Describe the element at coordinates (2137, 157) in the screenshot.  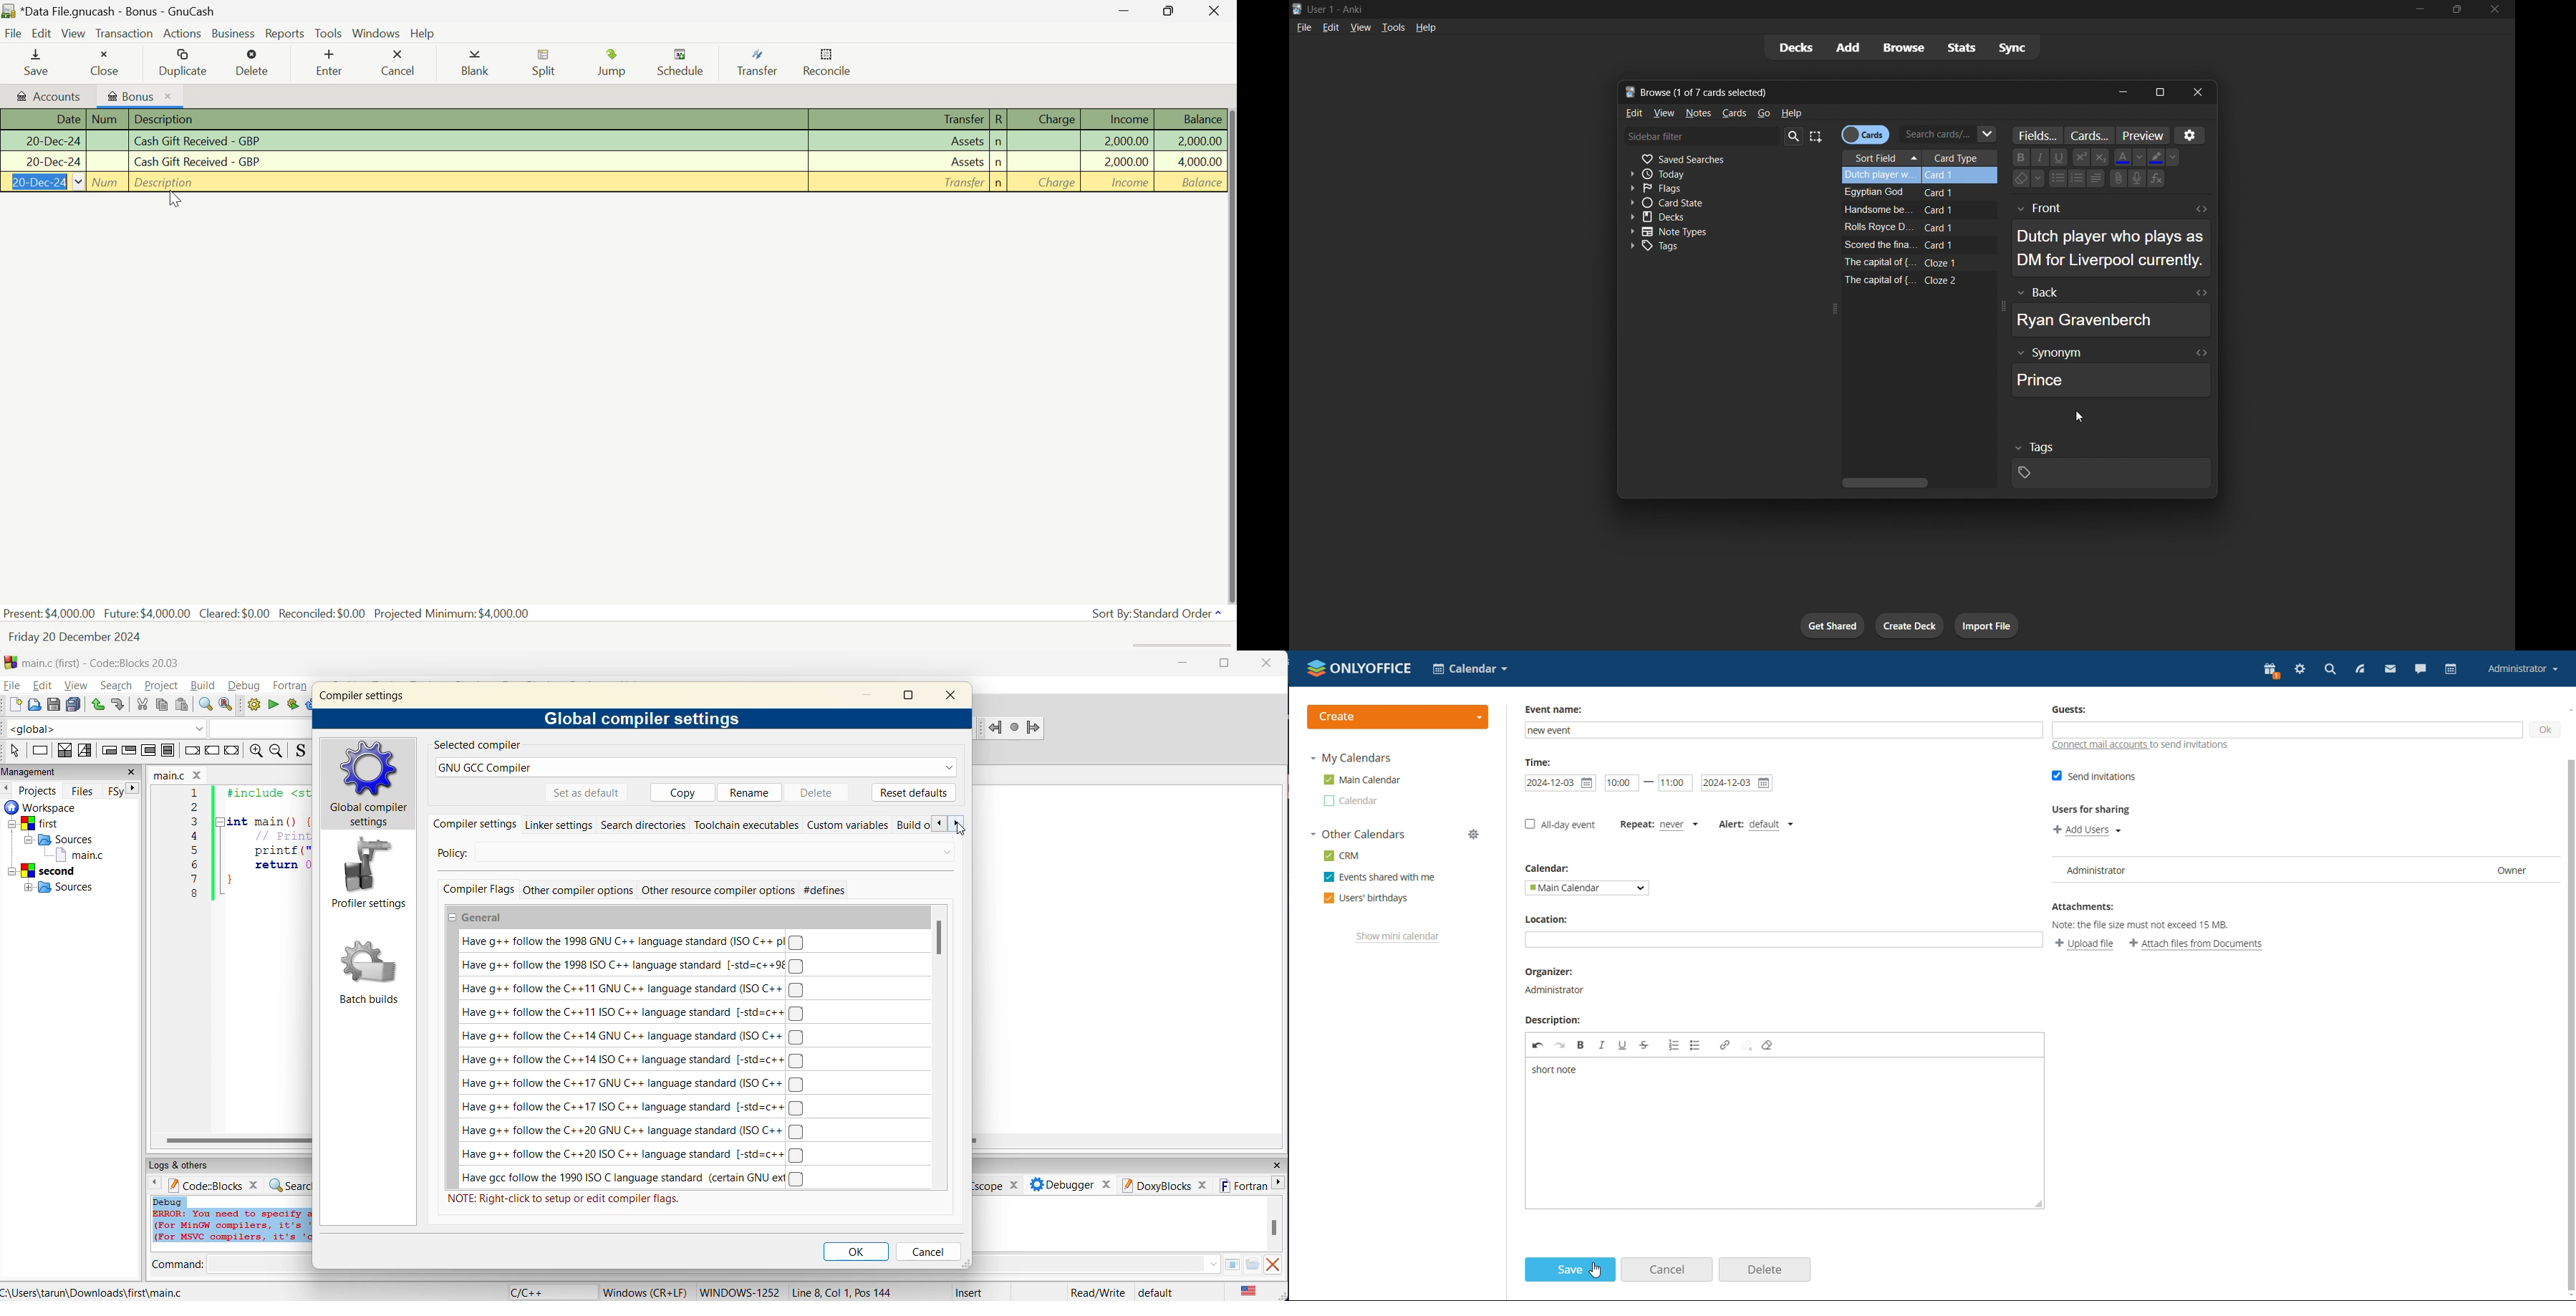
I see `Down -arrow` at that location.